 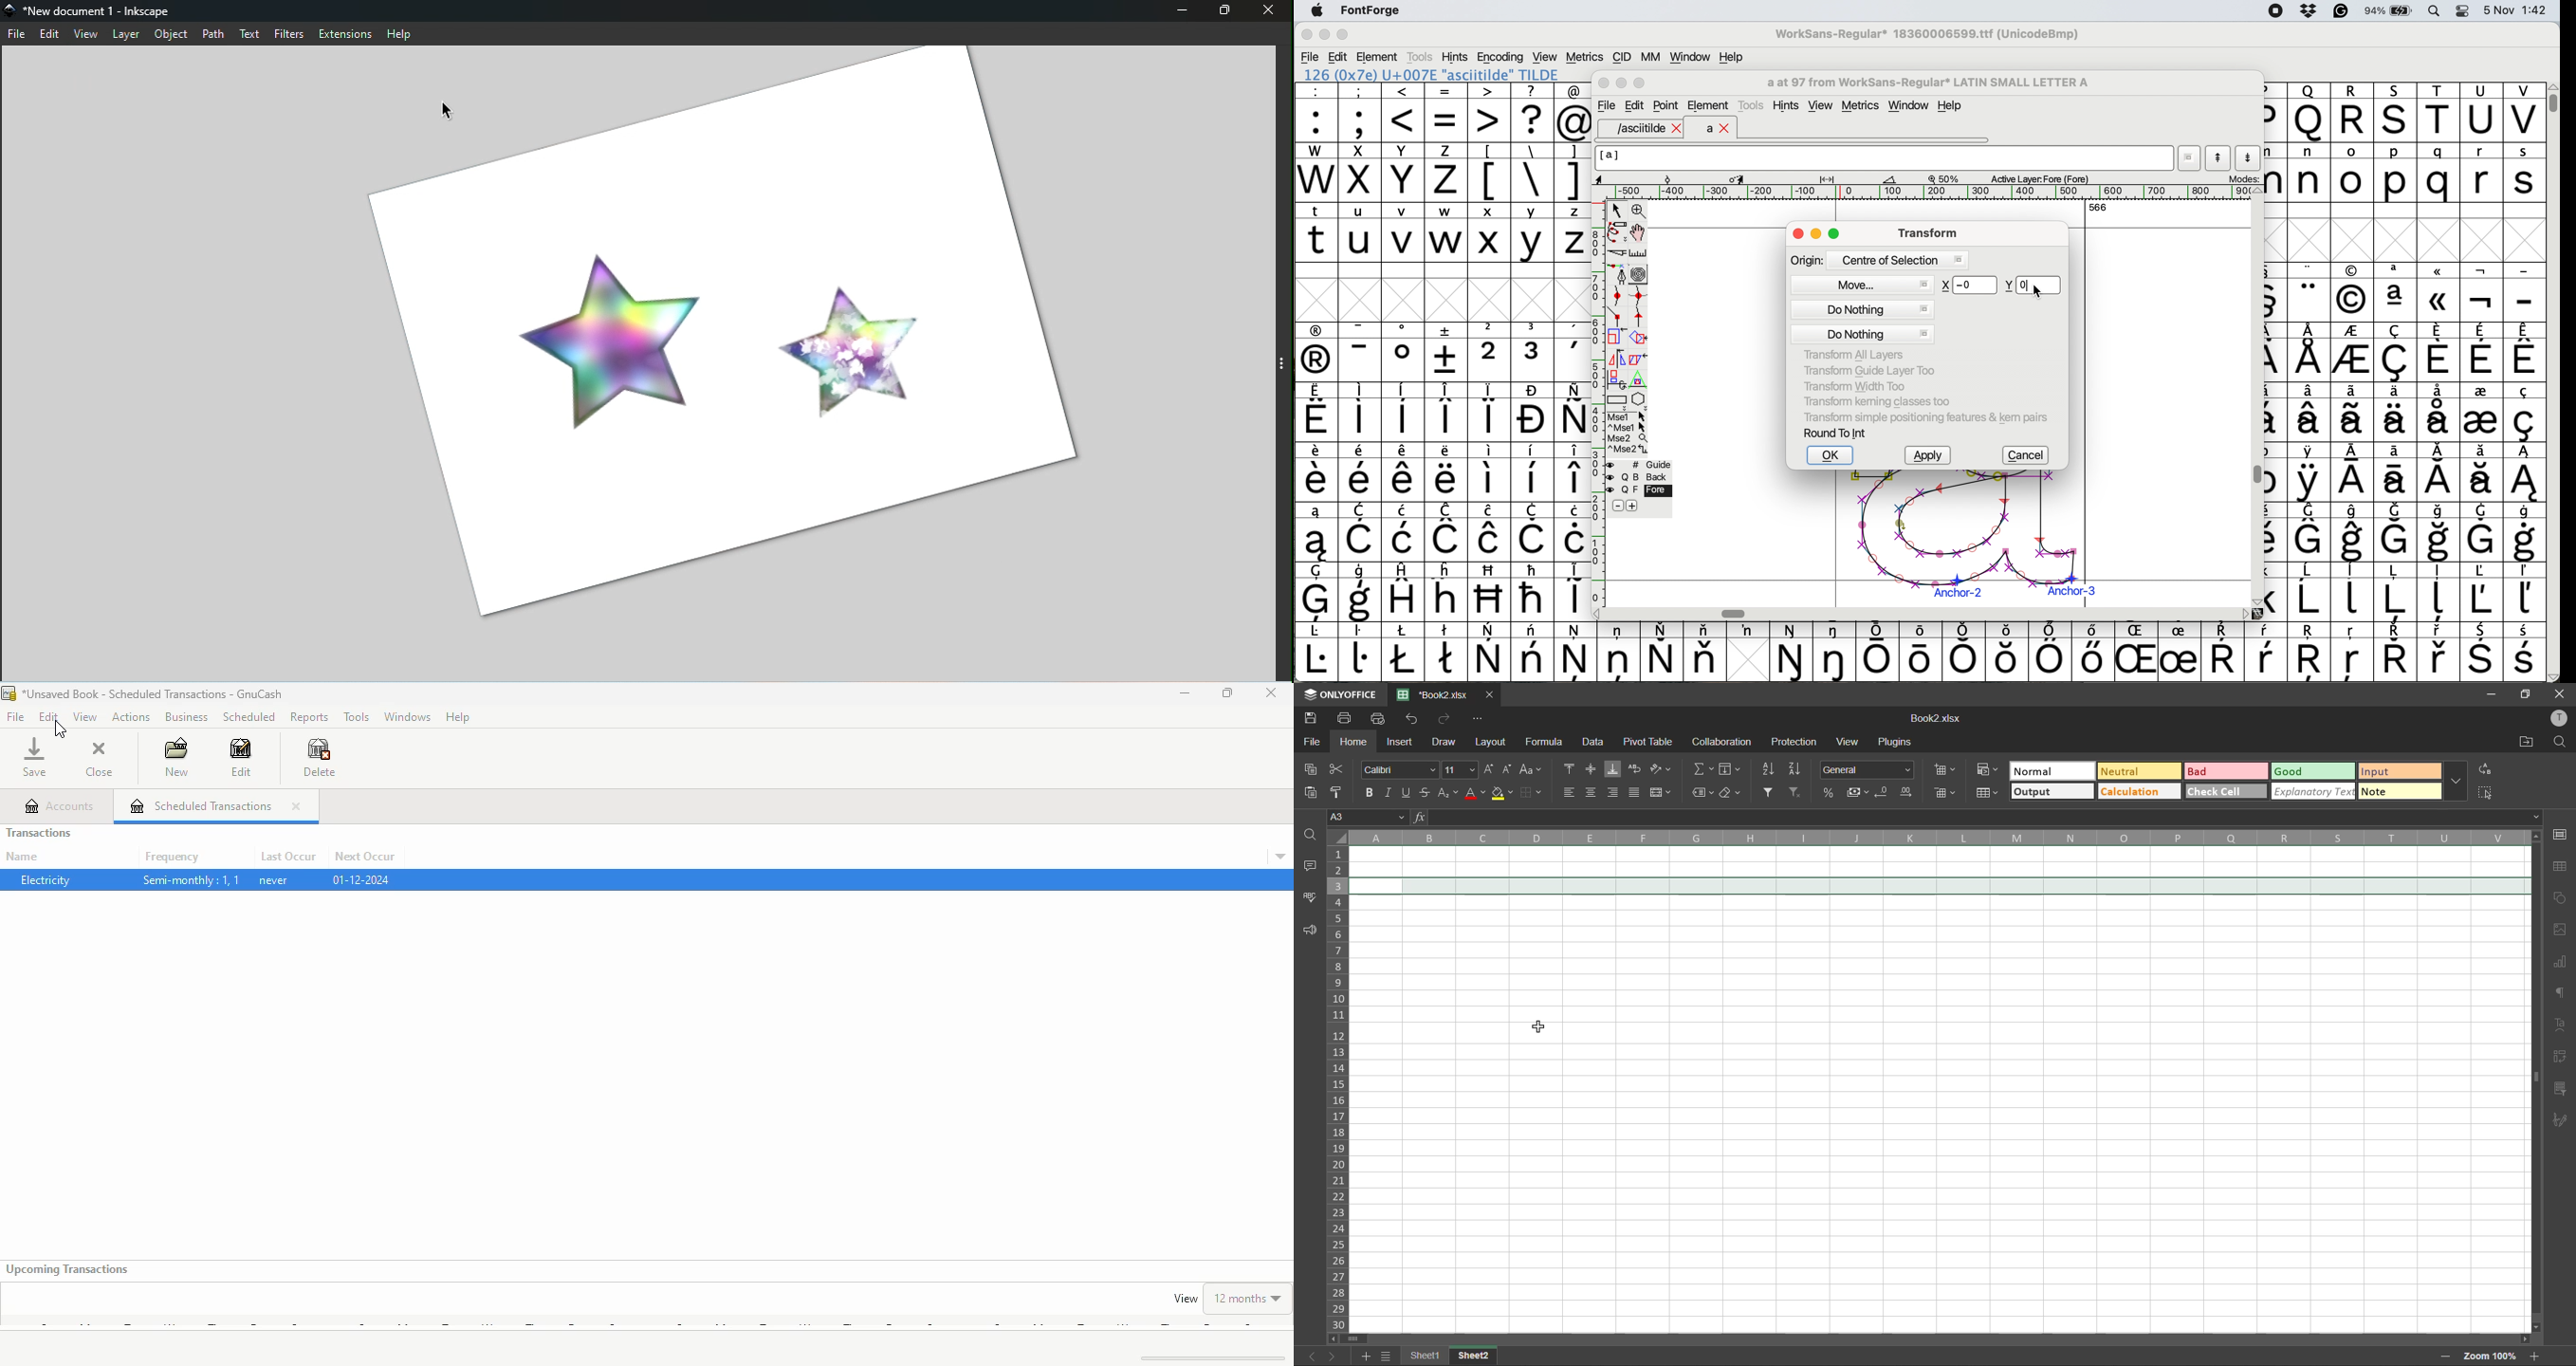 What do you see at coordinates (1703, 769) in the screenshot?
I see `summation` at bounding box center [1703, 769].